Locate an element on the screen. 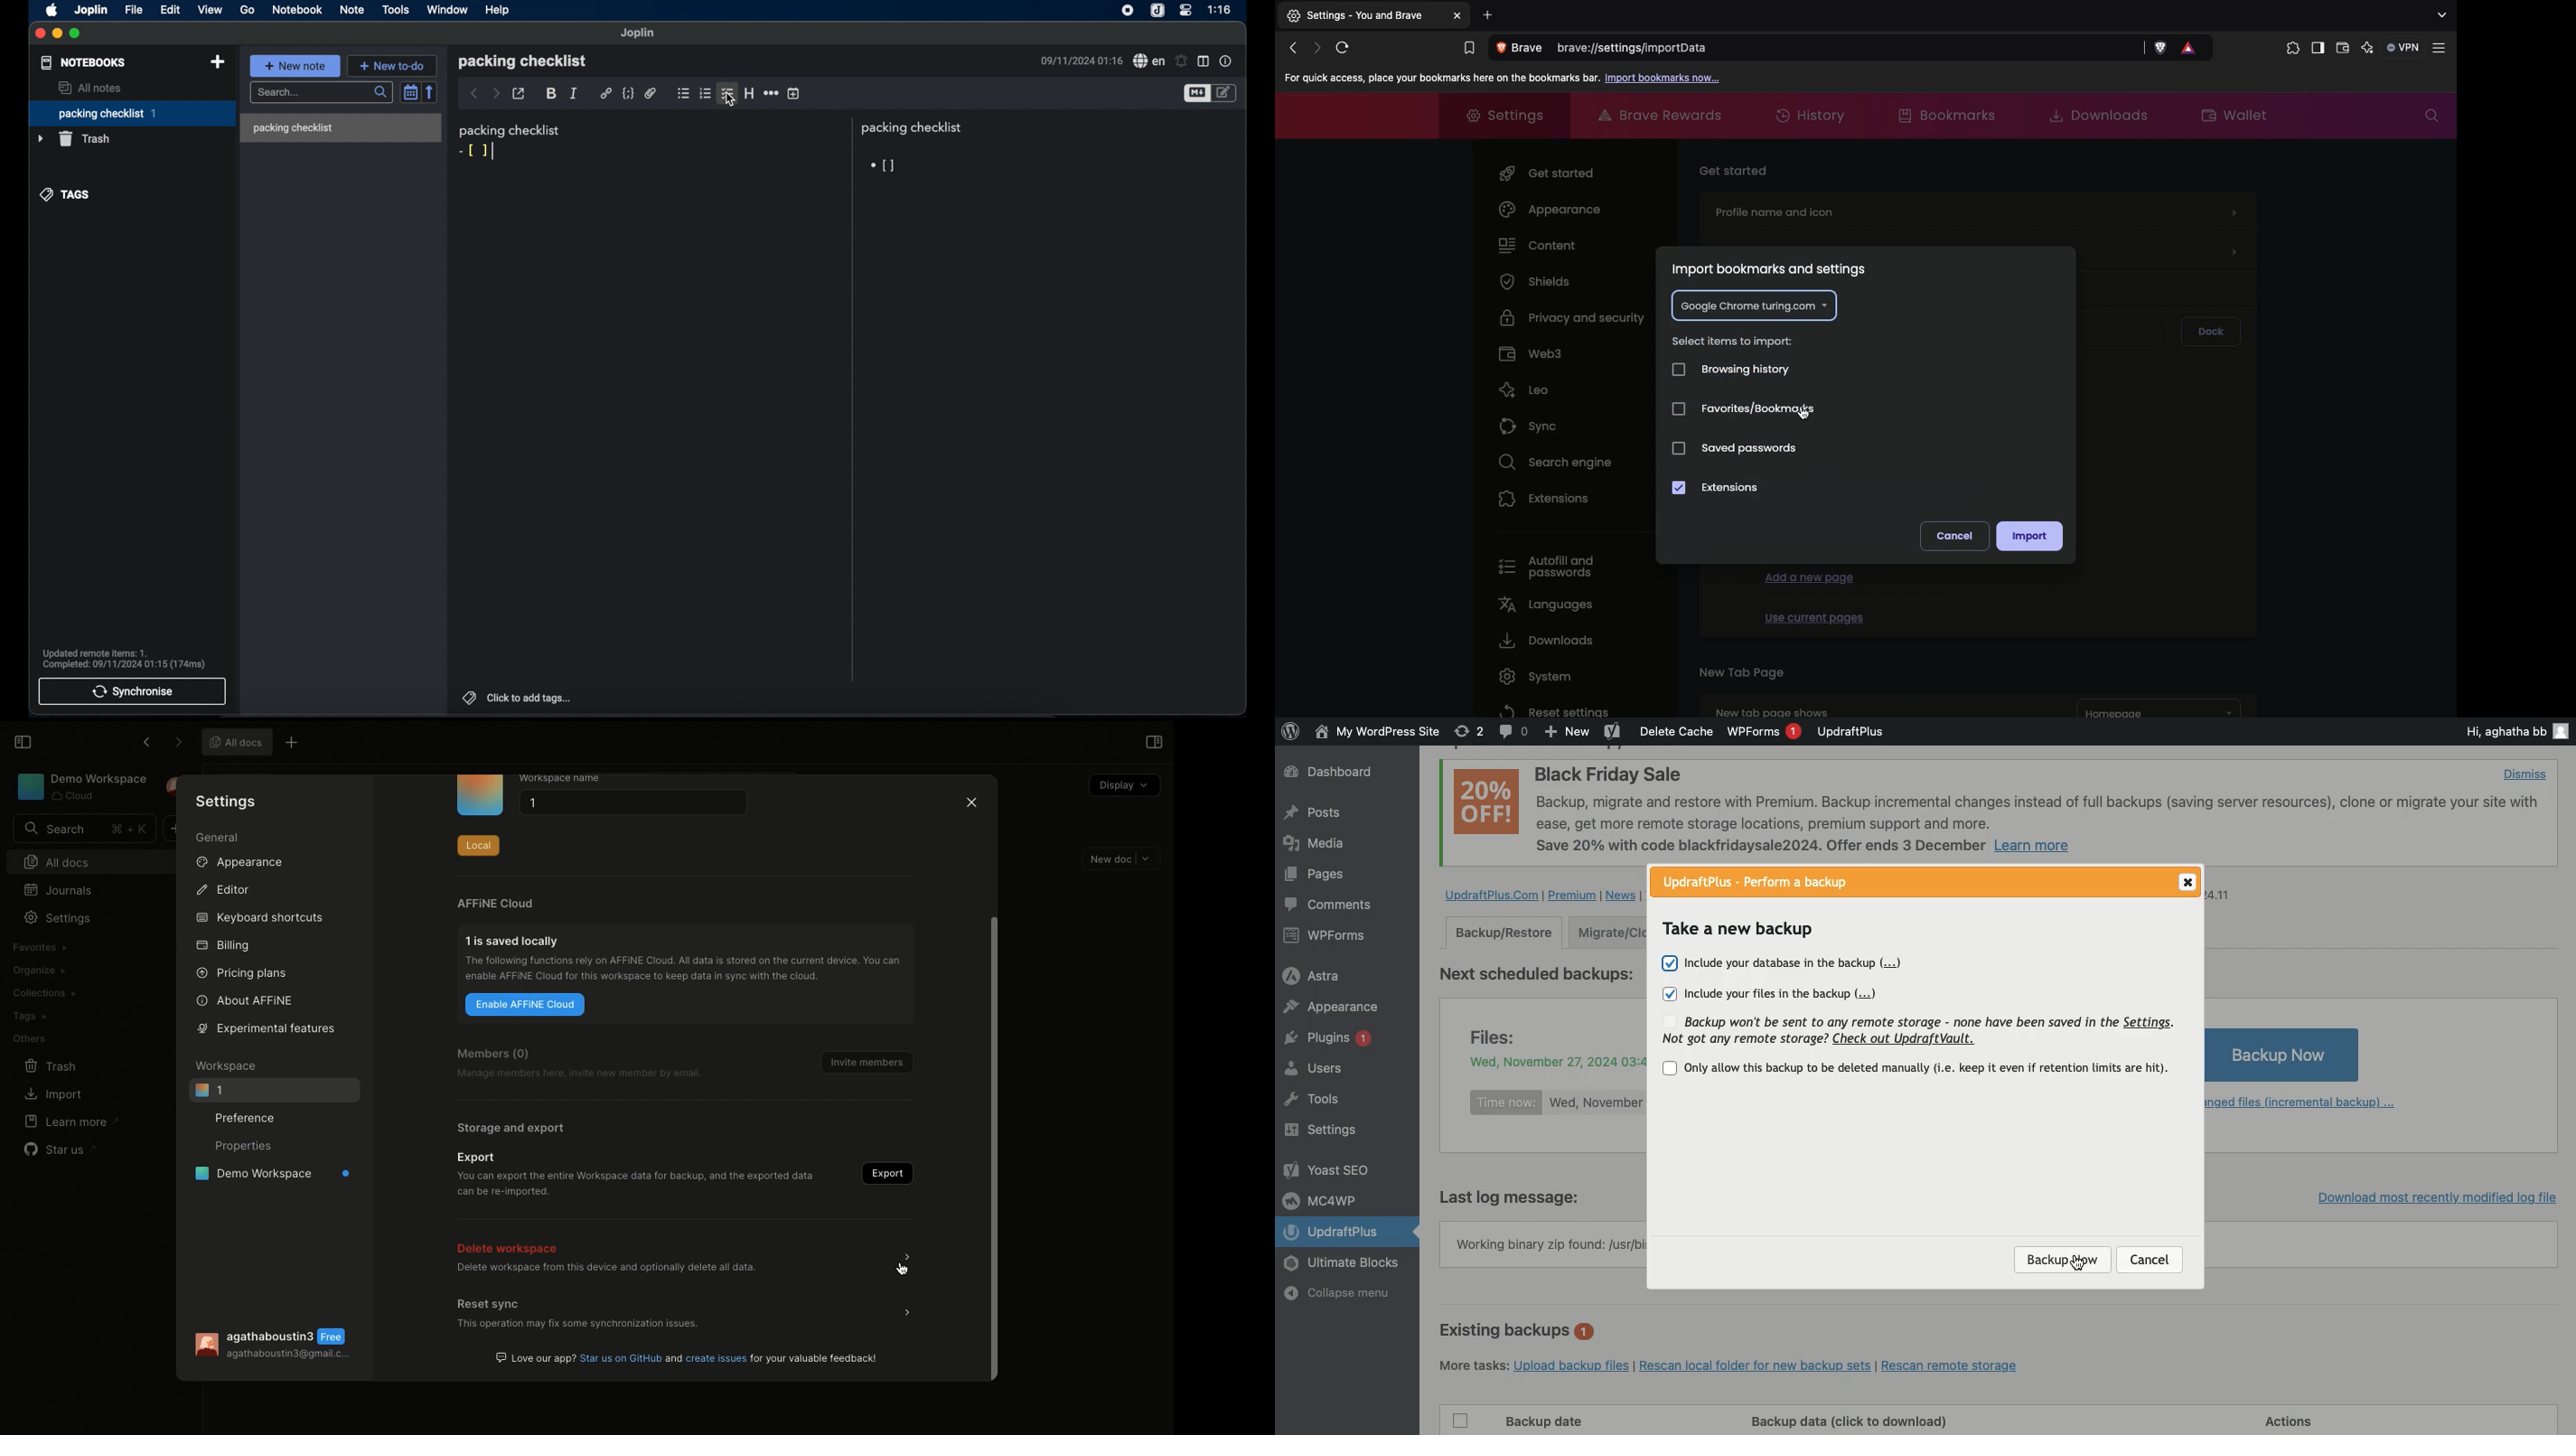 The image size is (2576, 1456). trash is located at coordinates (75, 139).